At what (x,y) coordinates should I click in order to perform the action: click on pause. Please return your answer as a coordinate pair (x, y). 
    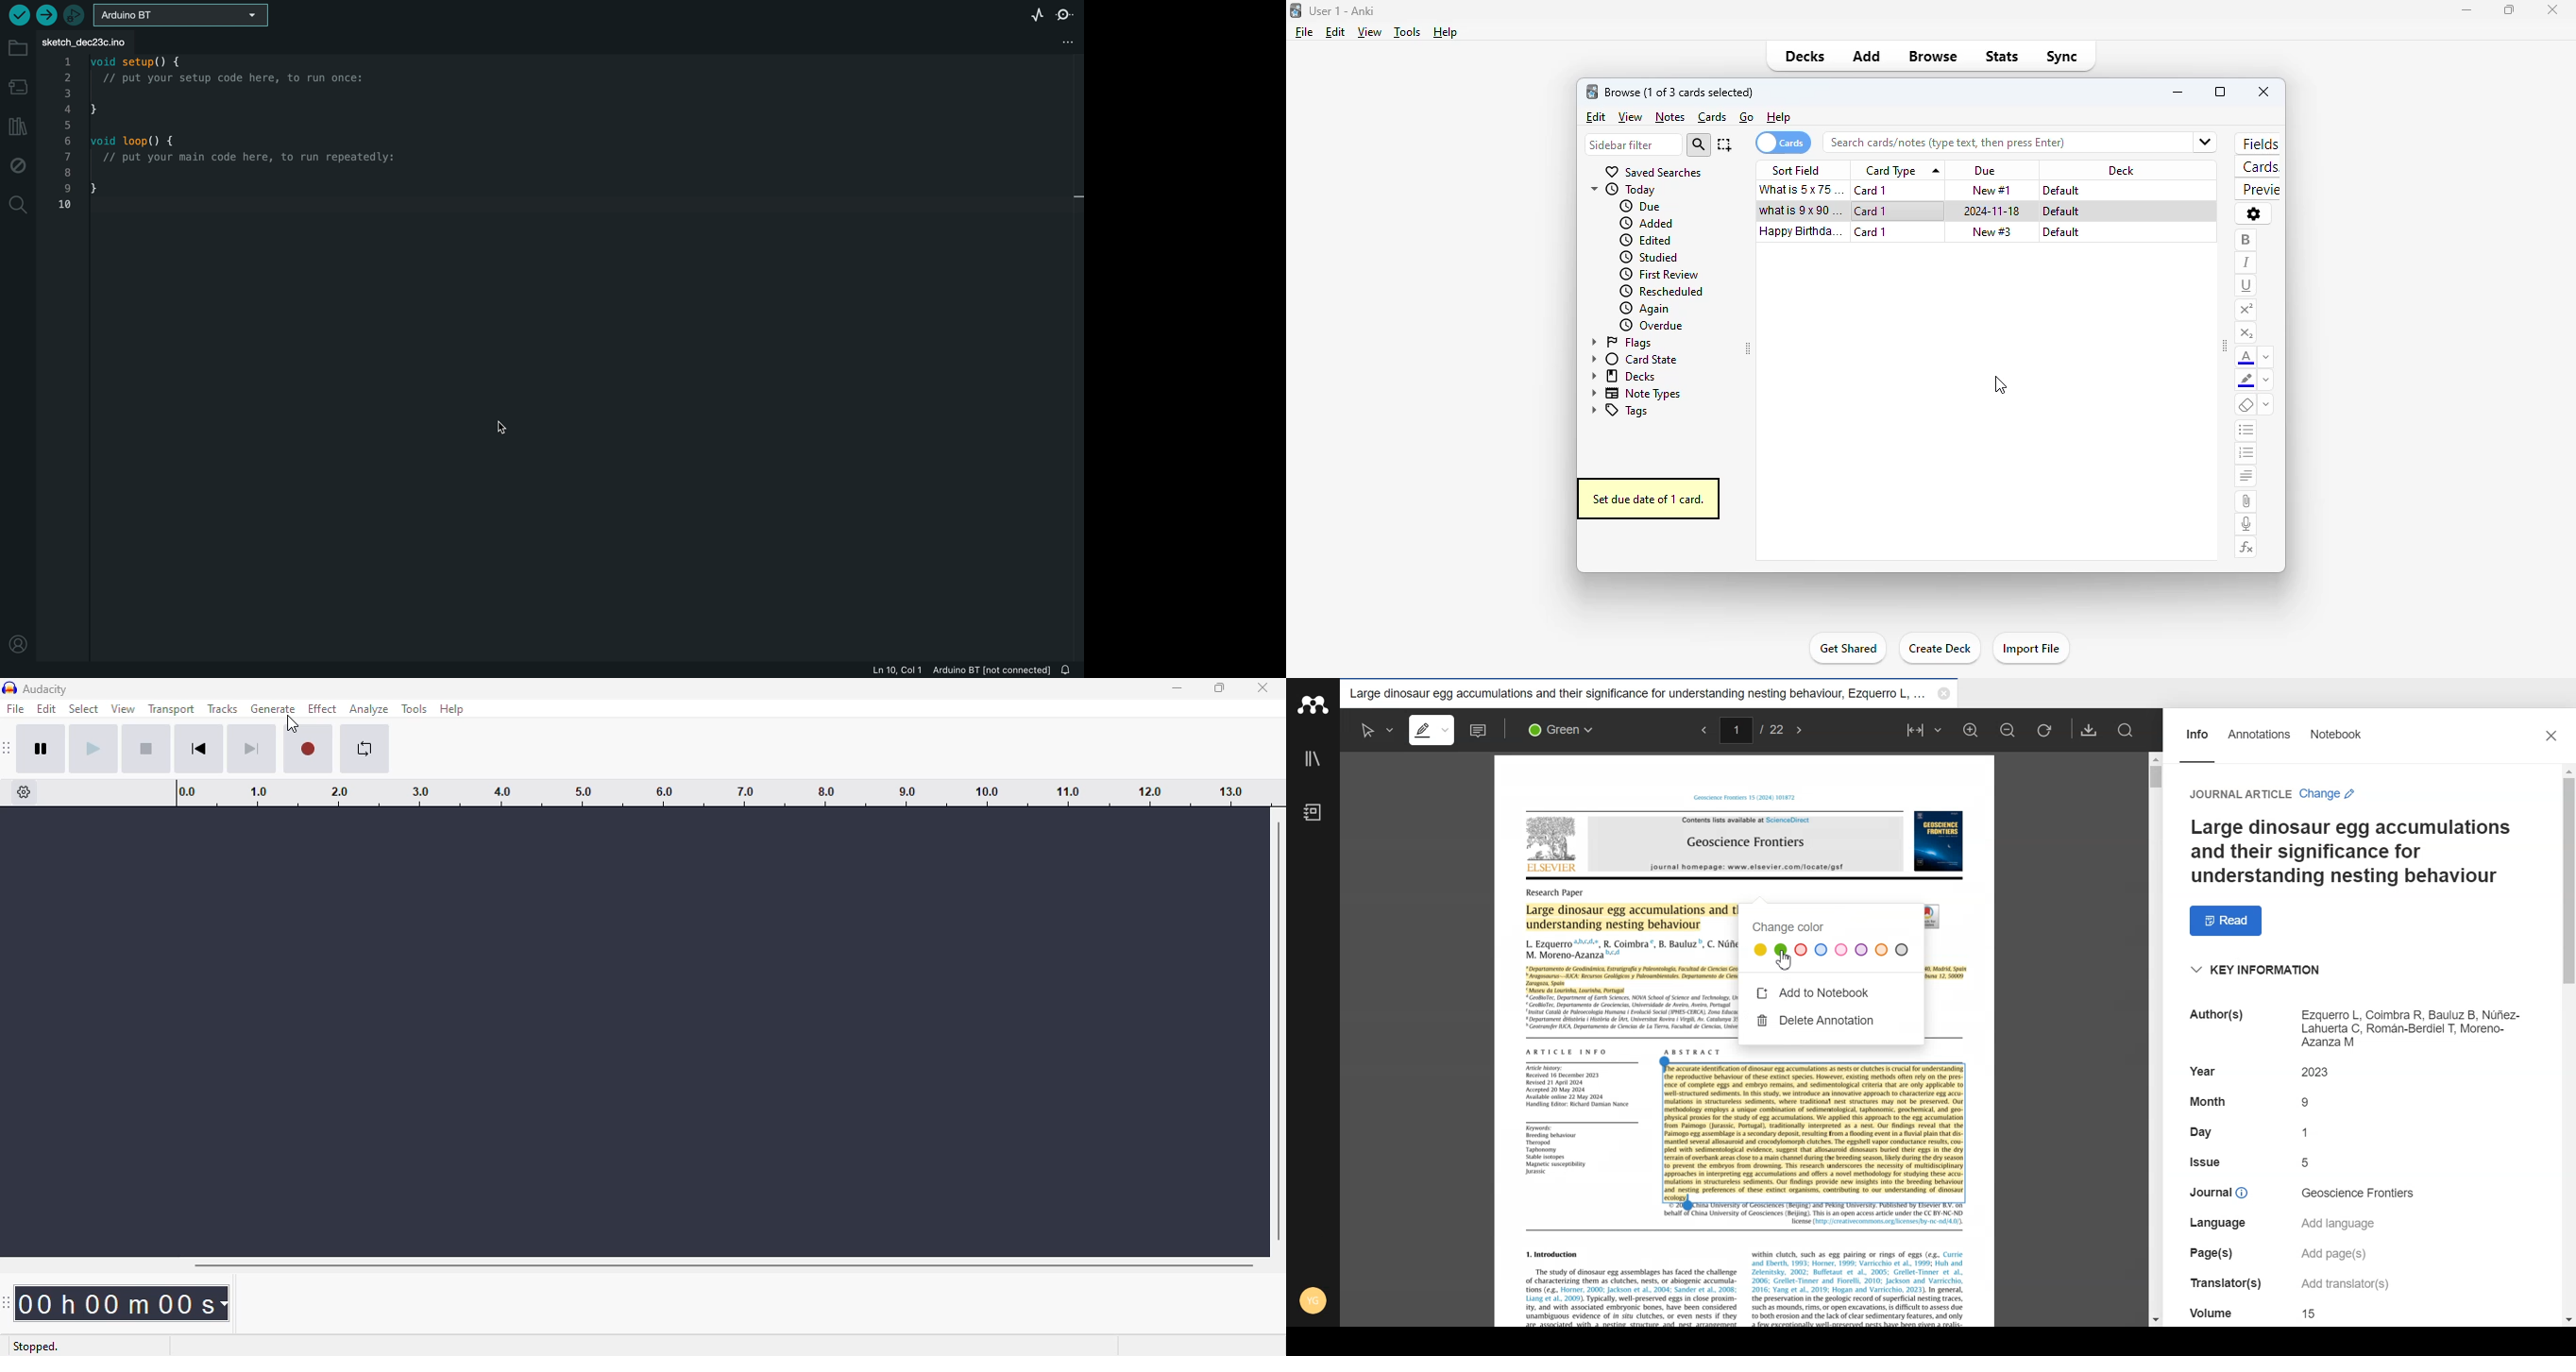
    Looking at the image, I should click on (41, 749).